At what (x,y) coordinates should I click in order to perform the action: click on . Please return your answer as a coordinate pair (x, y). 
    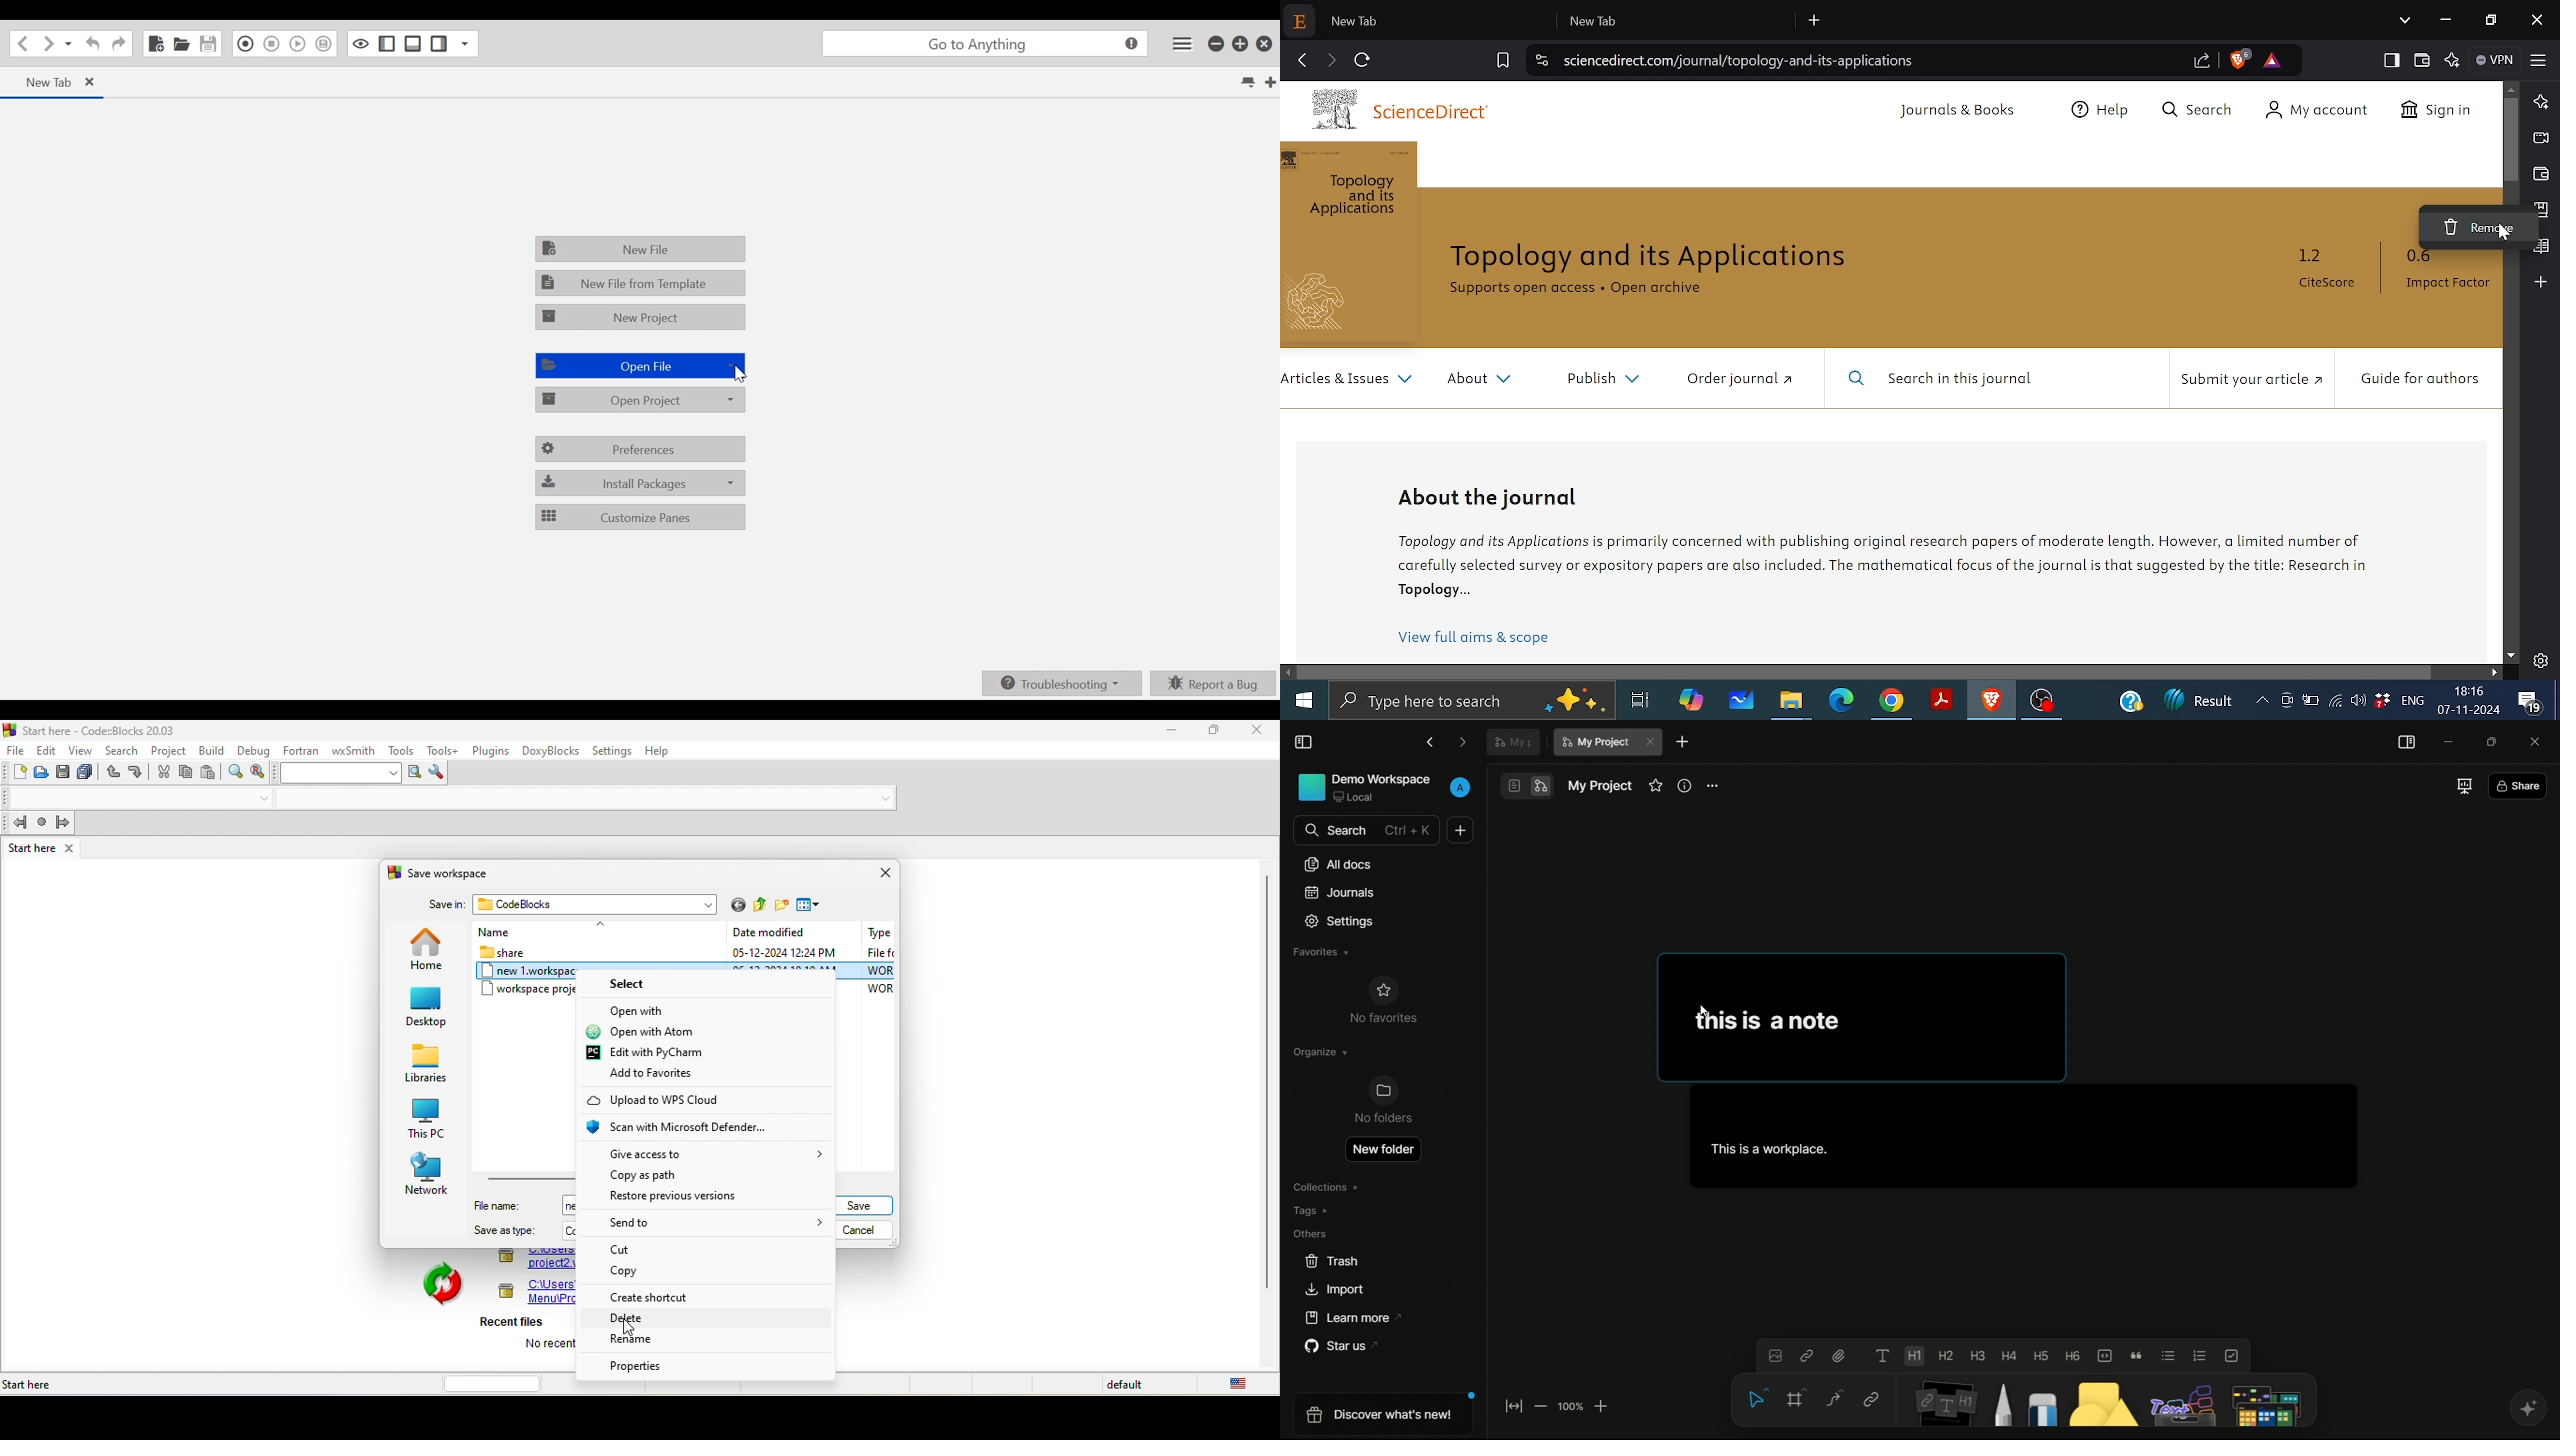
    Looking at the image, I should click on (2413, 701).